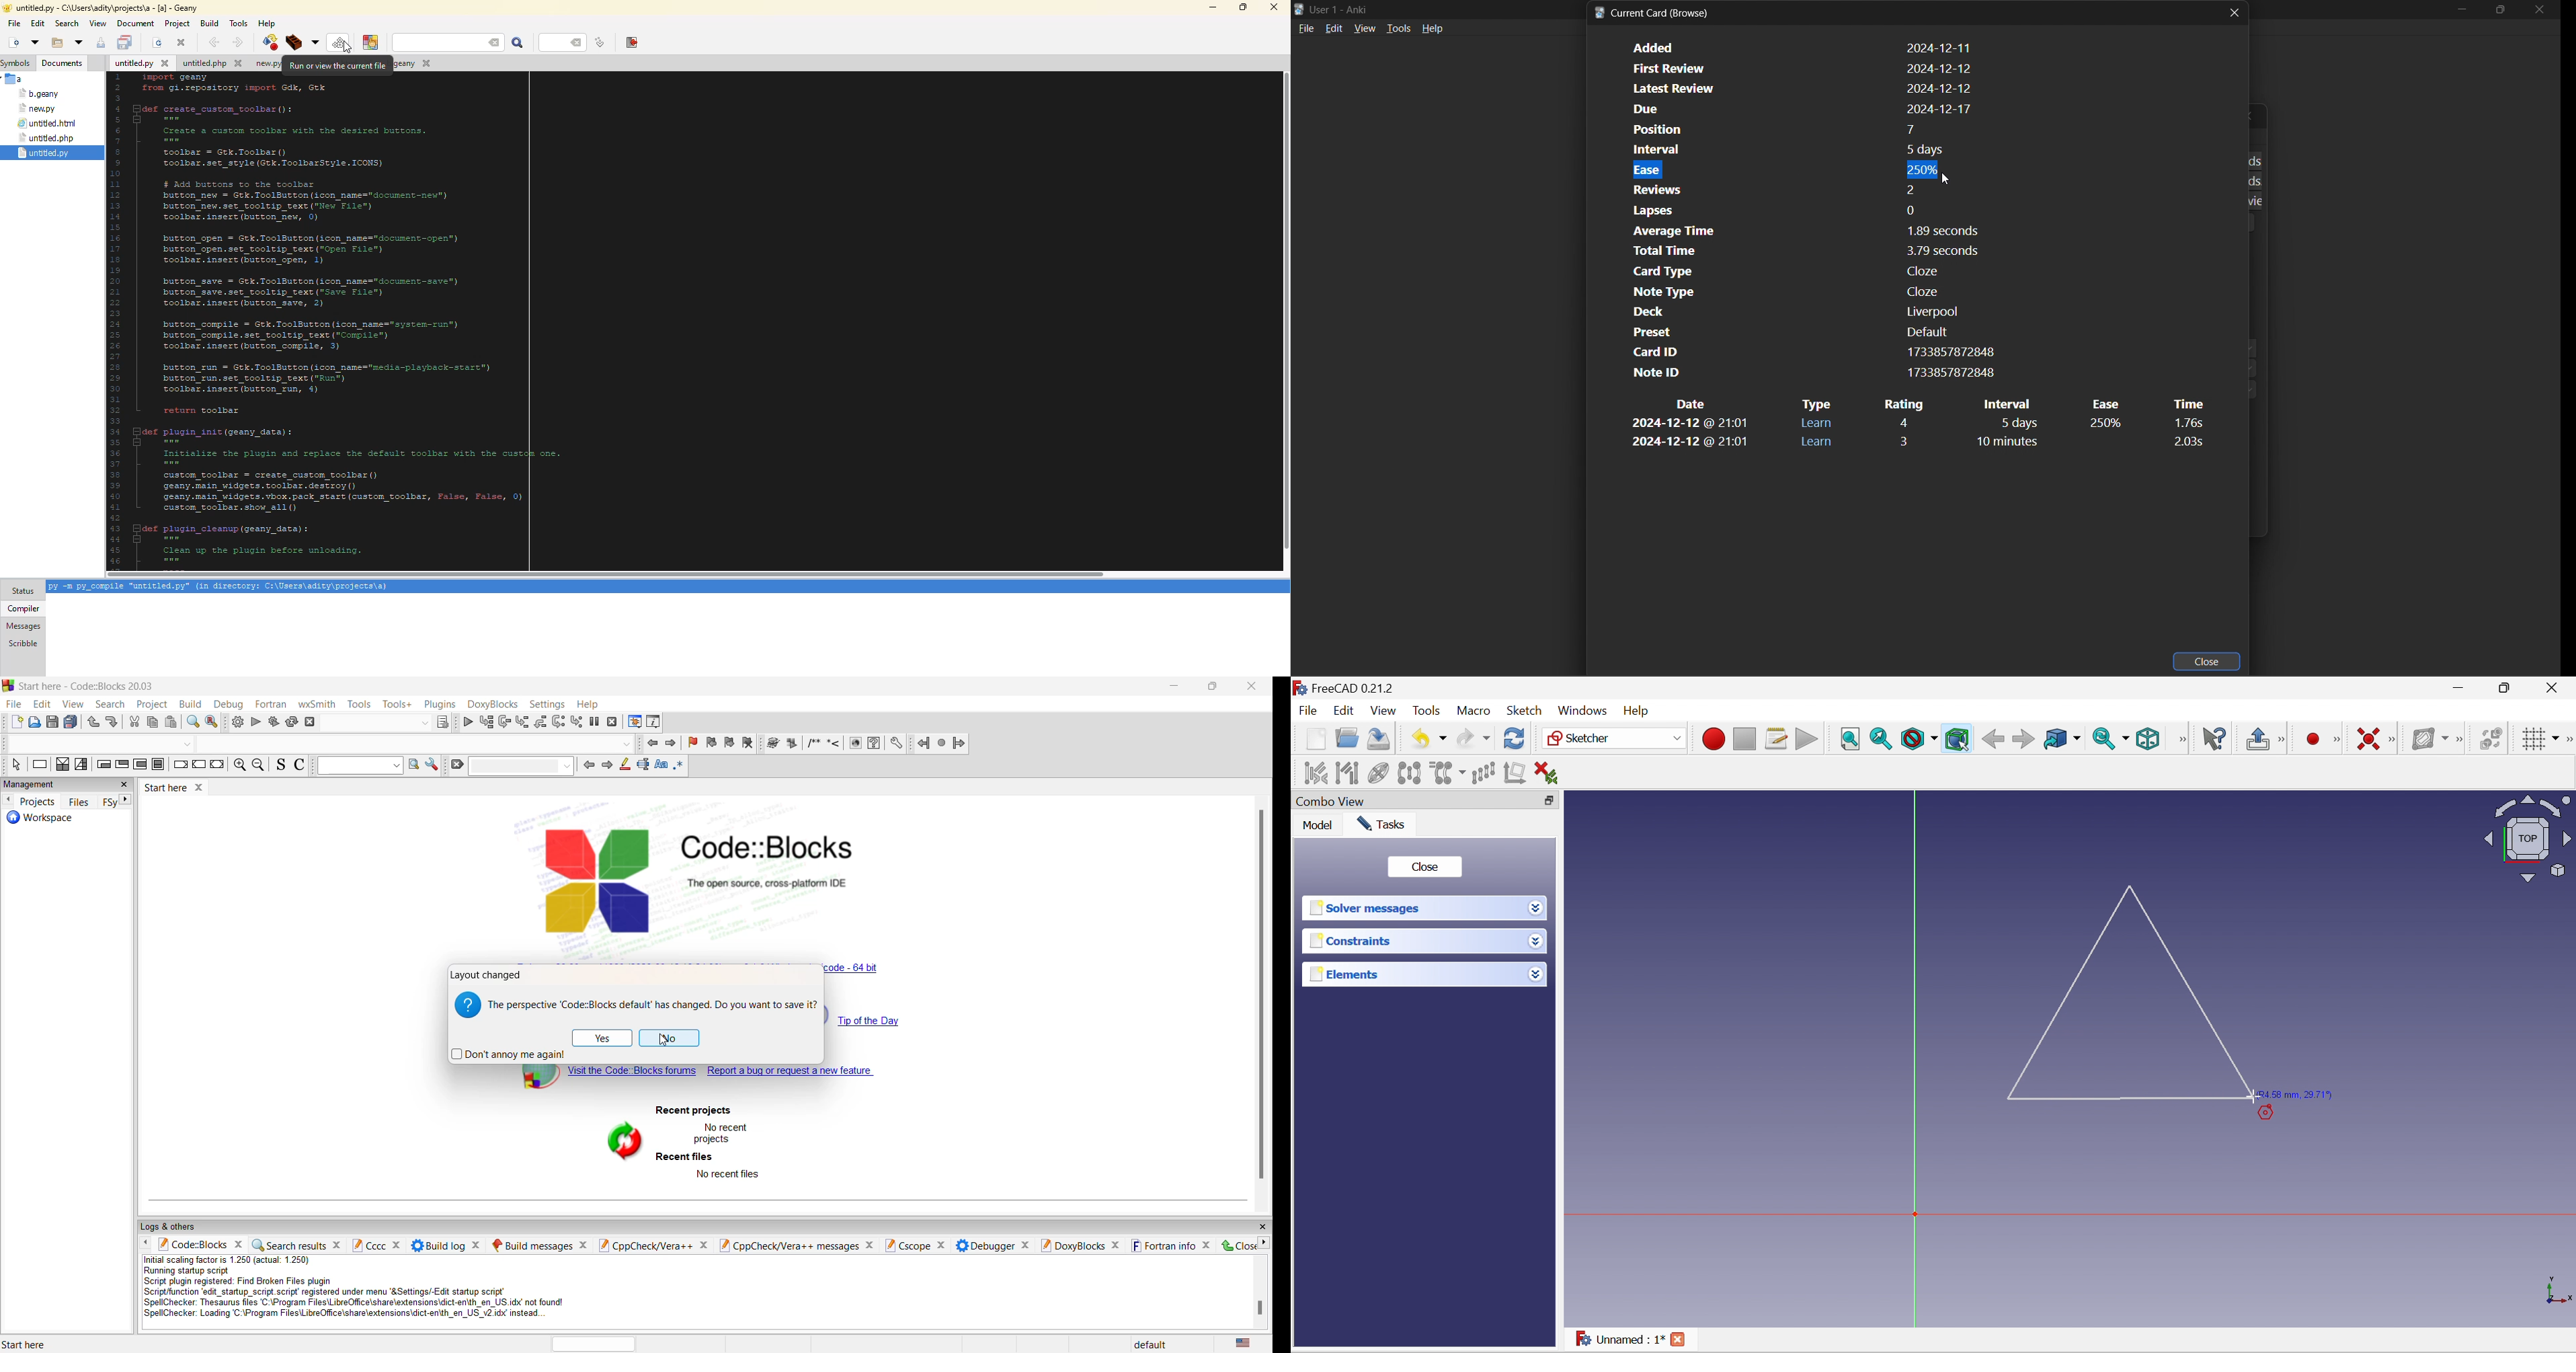 The height and width of the screenshot is (1372, 2576). What do you see at coordinates (15, 765) in the screenshot?
I see `select` at bounding box center [15, 765].